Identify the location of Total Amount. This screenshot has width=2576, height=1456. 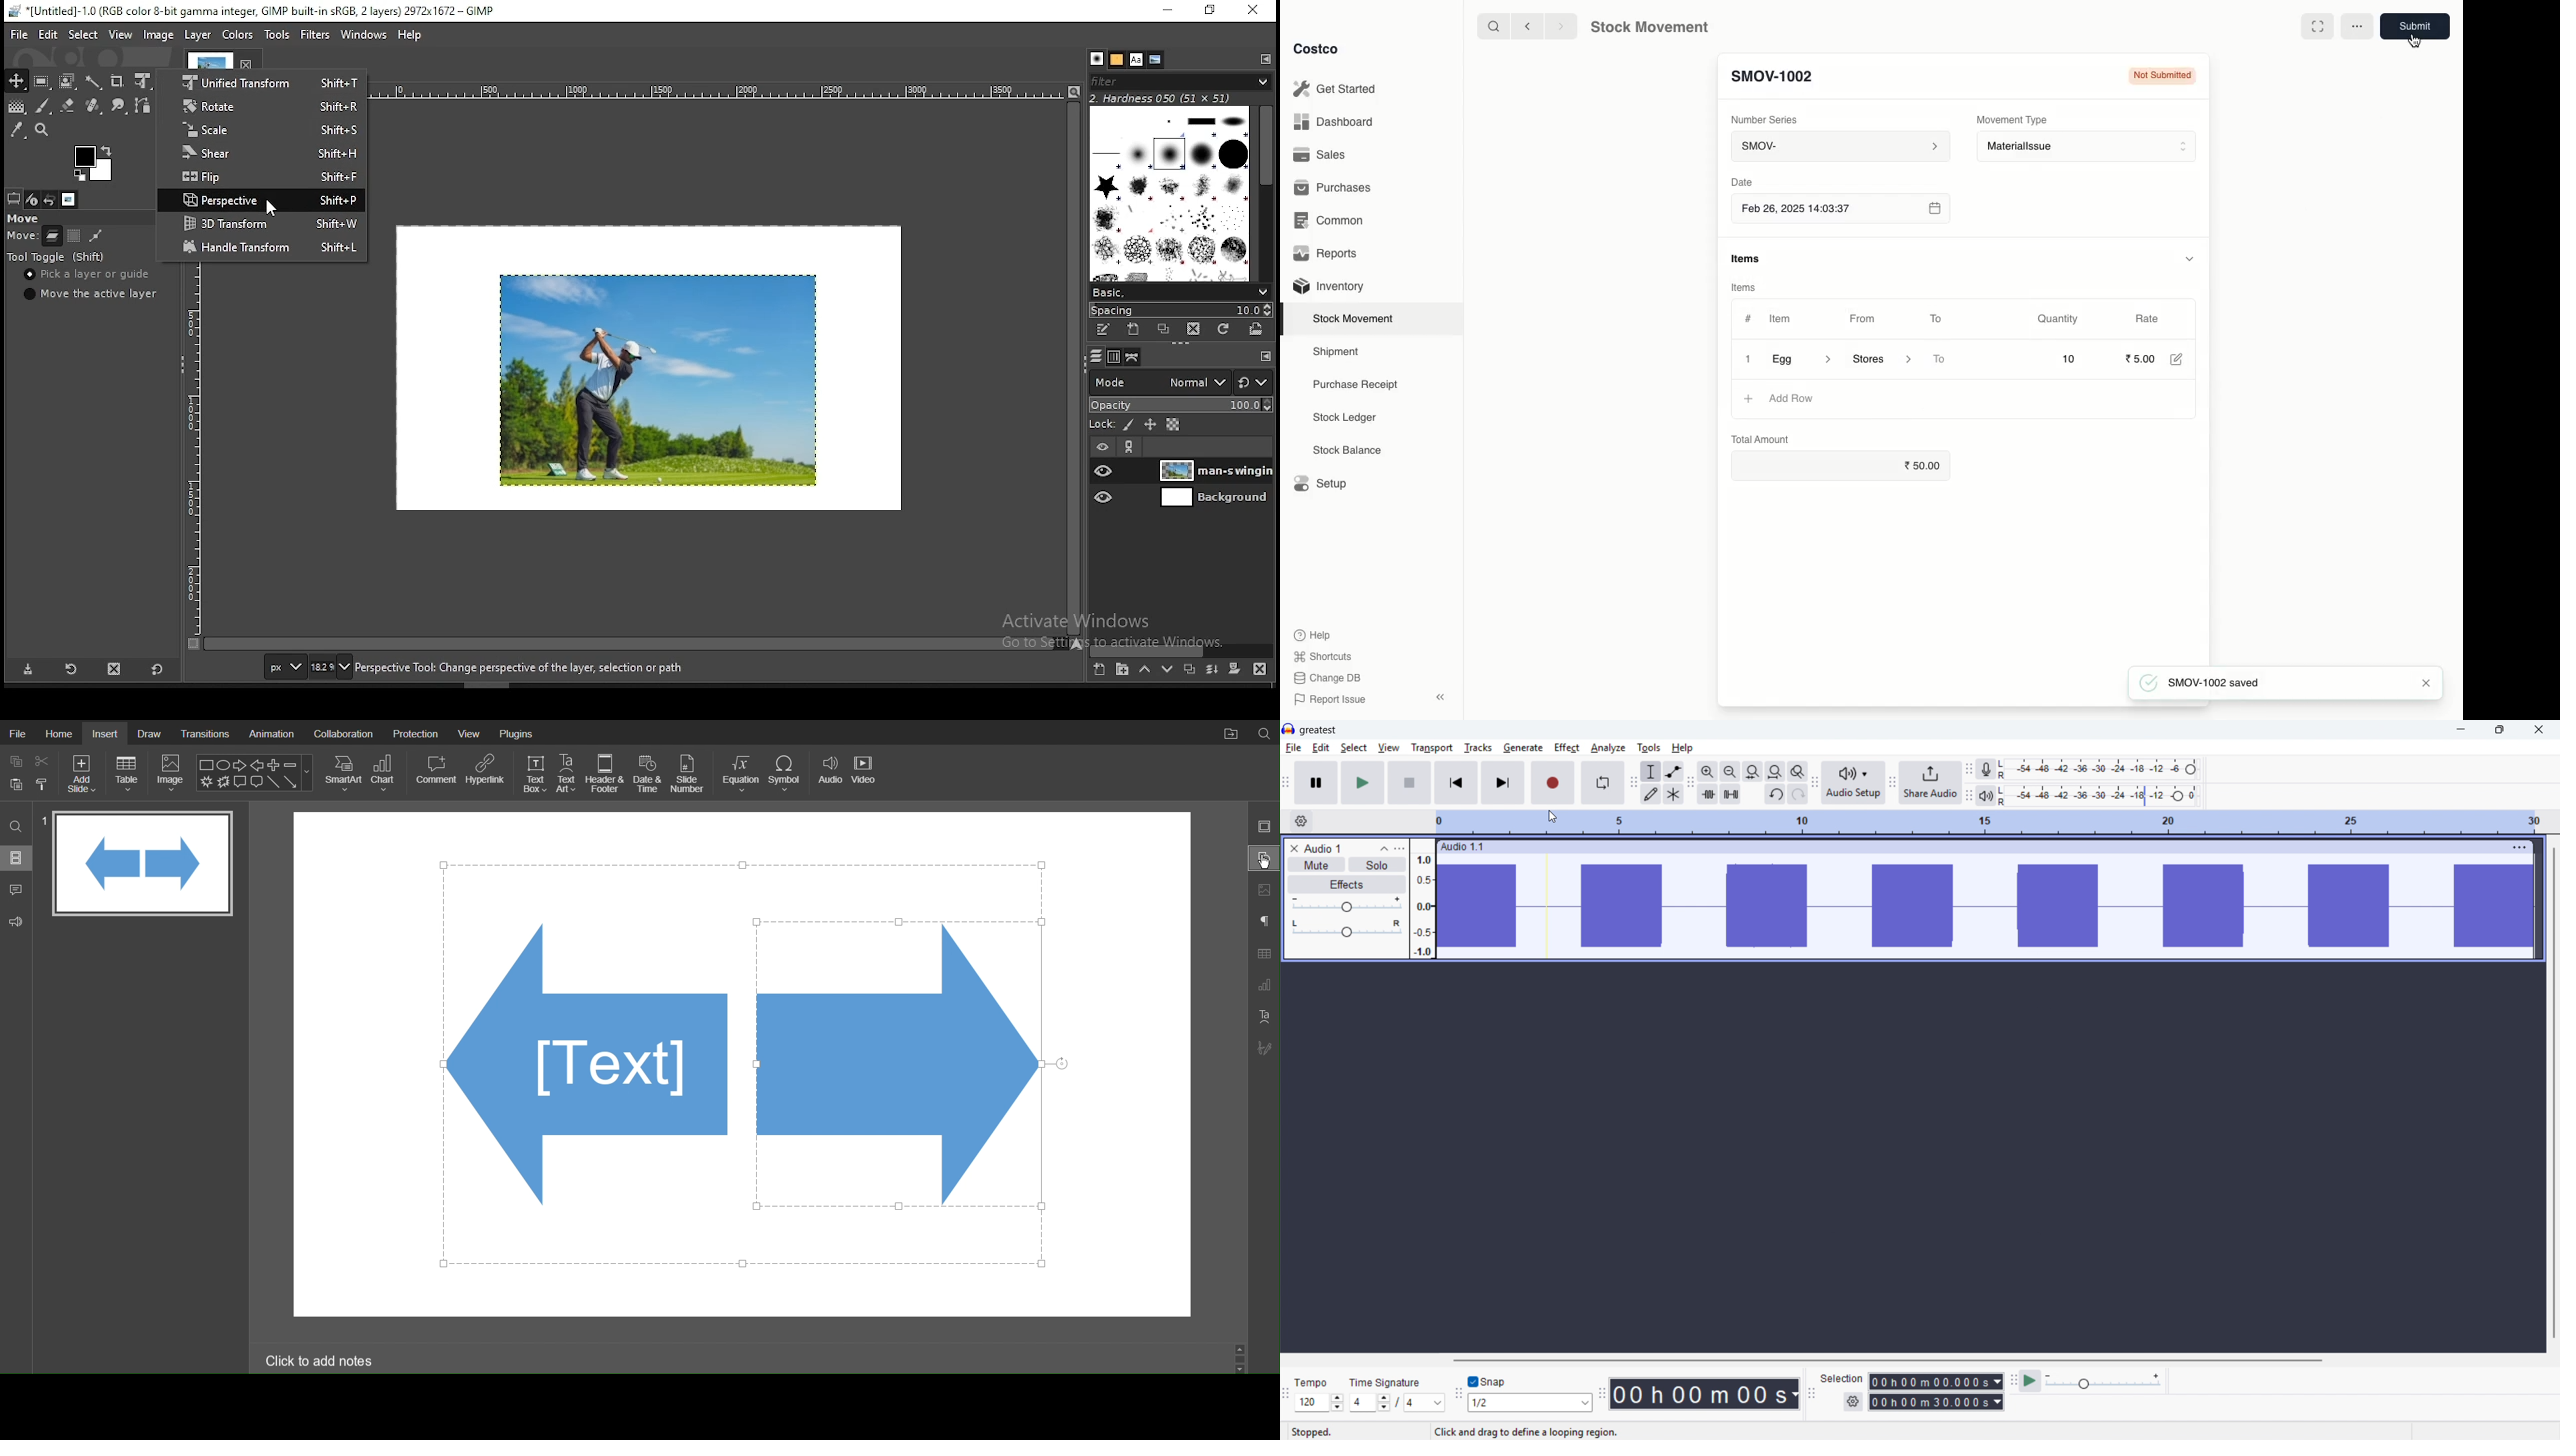
(1761, 438).